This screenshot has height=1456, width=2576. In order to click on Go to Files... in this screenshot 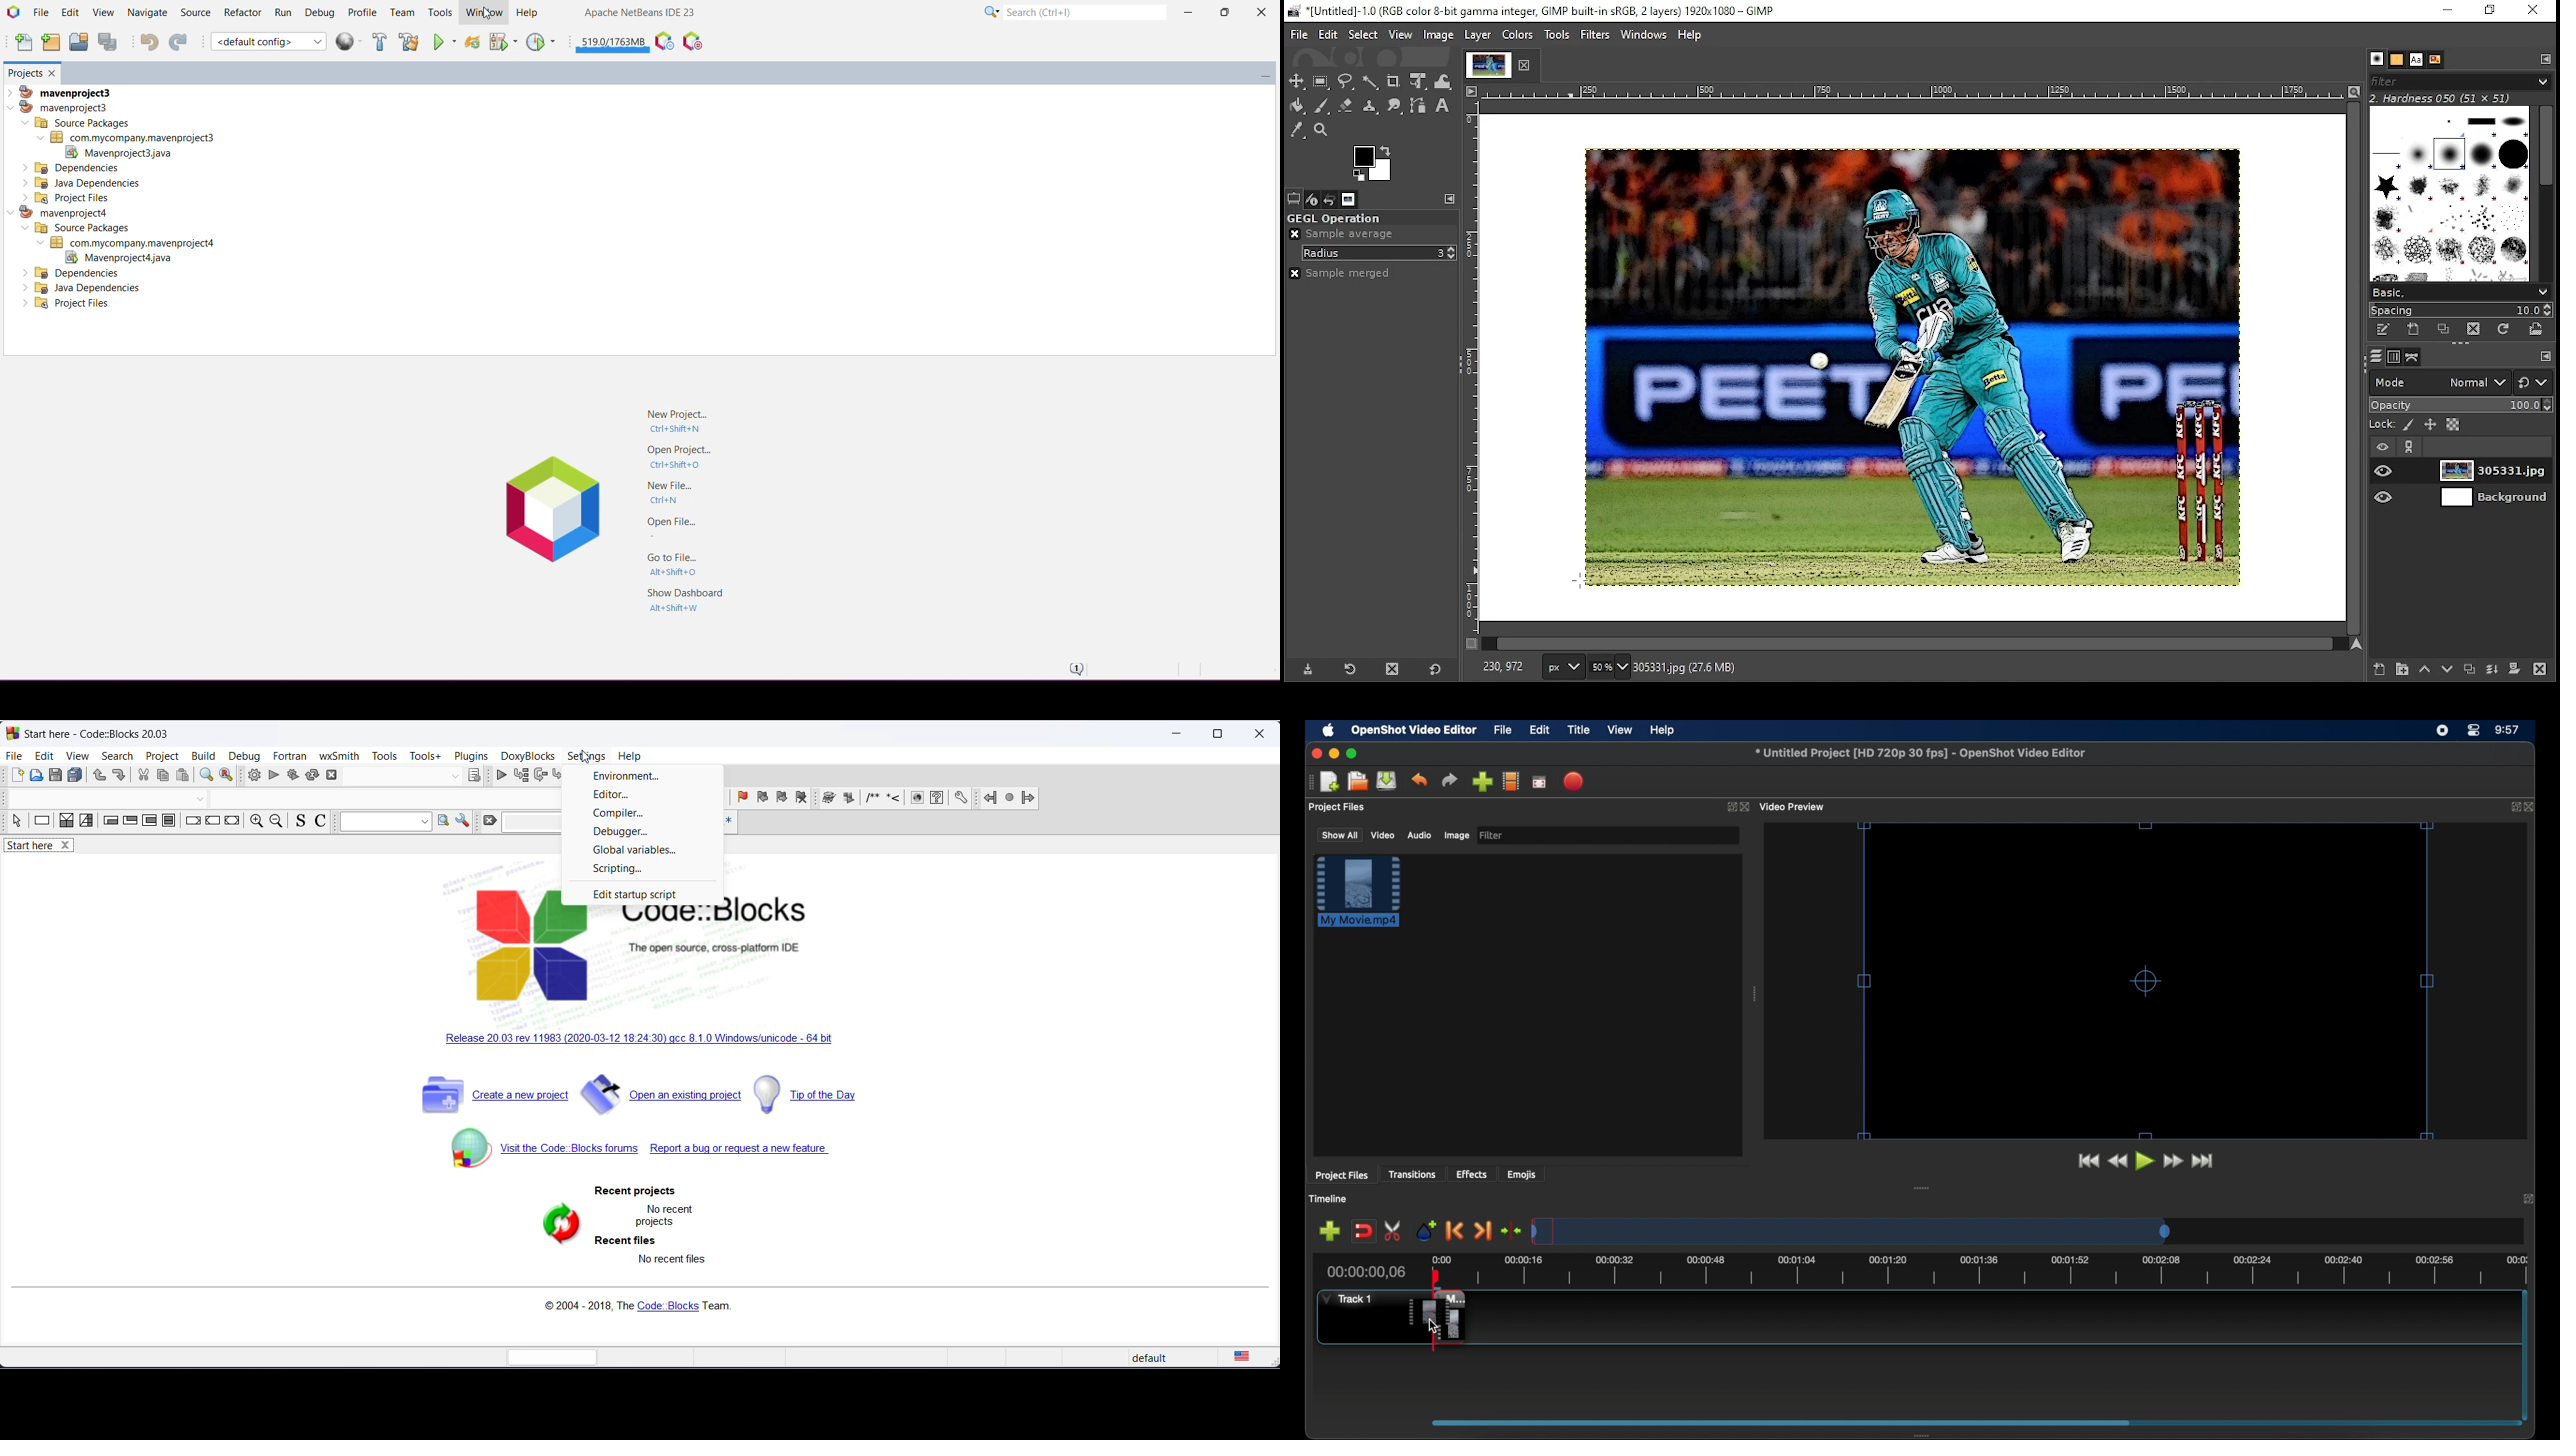, I will do `click(675, 565)`.